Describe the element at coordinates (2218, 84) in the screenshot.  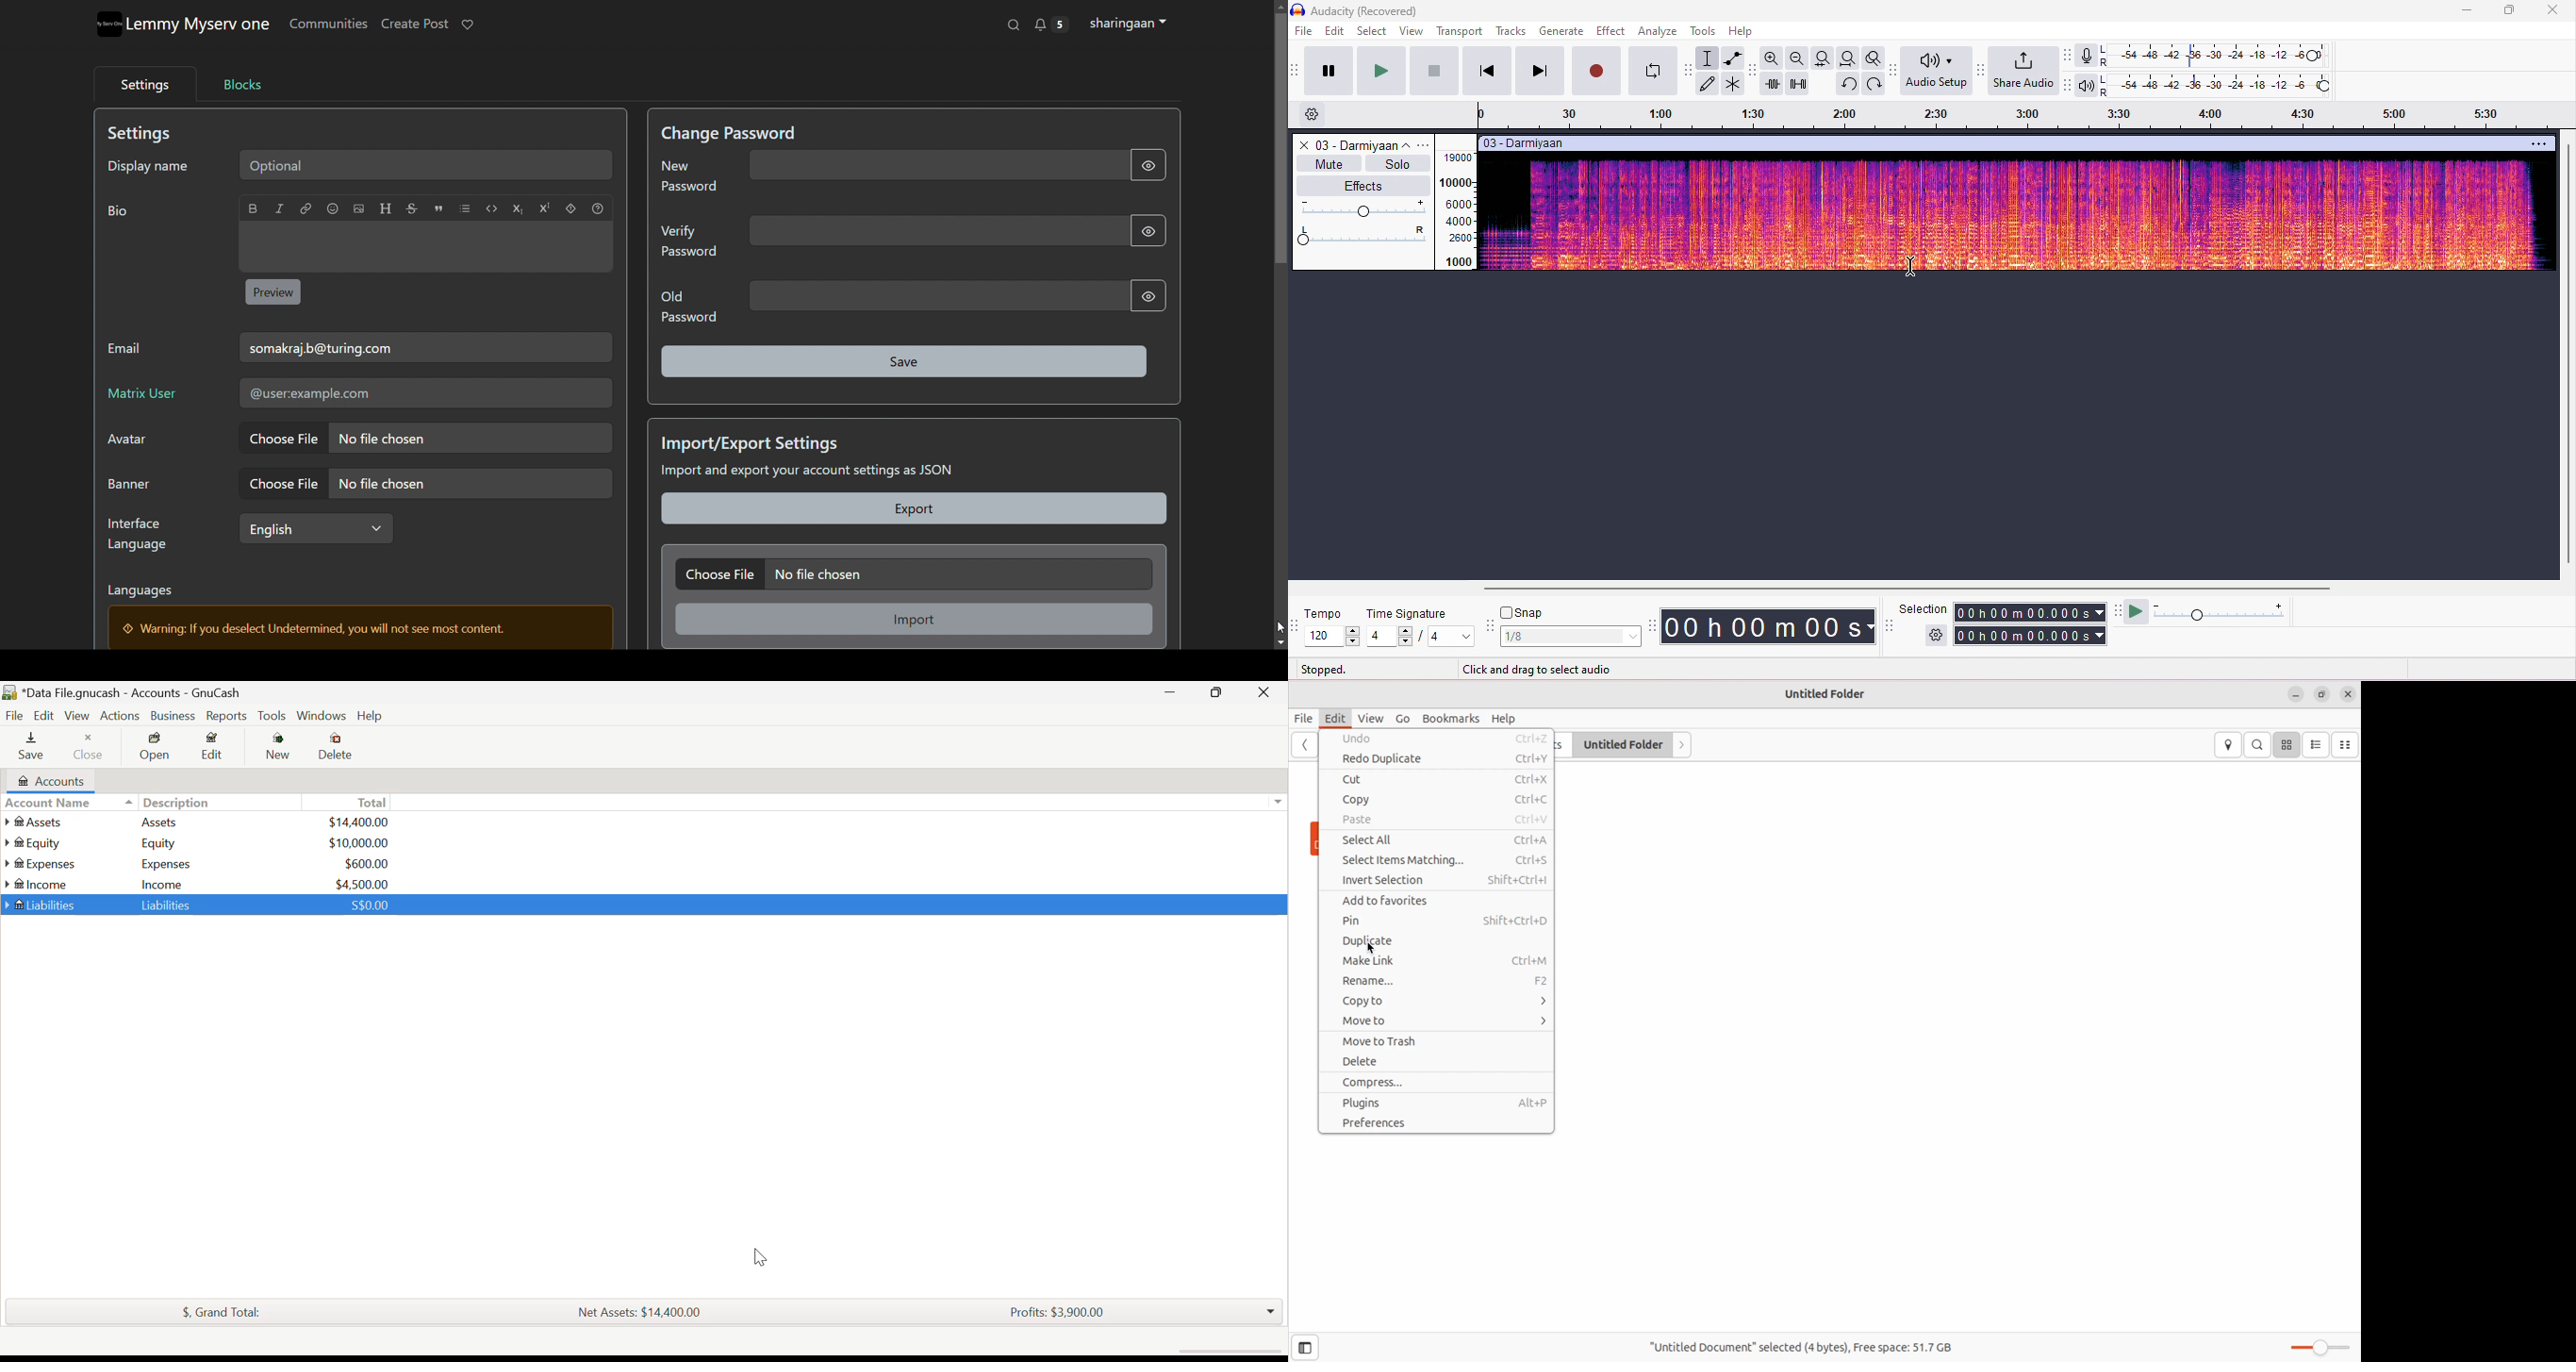
I see `playback level` at that location.